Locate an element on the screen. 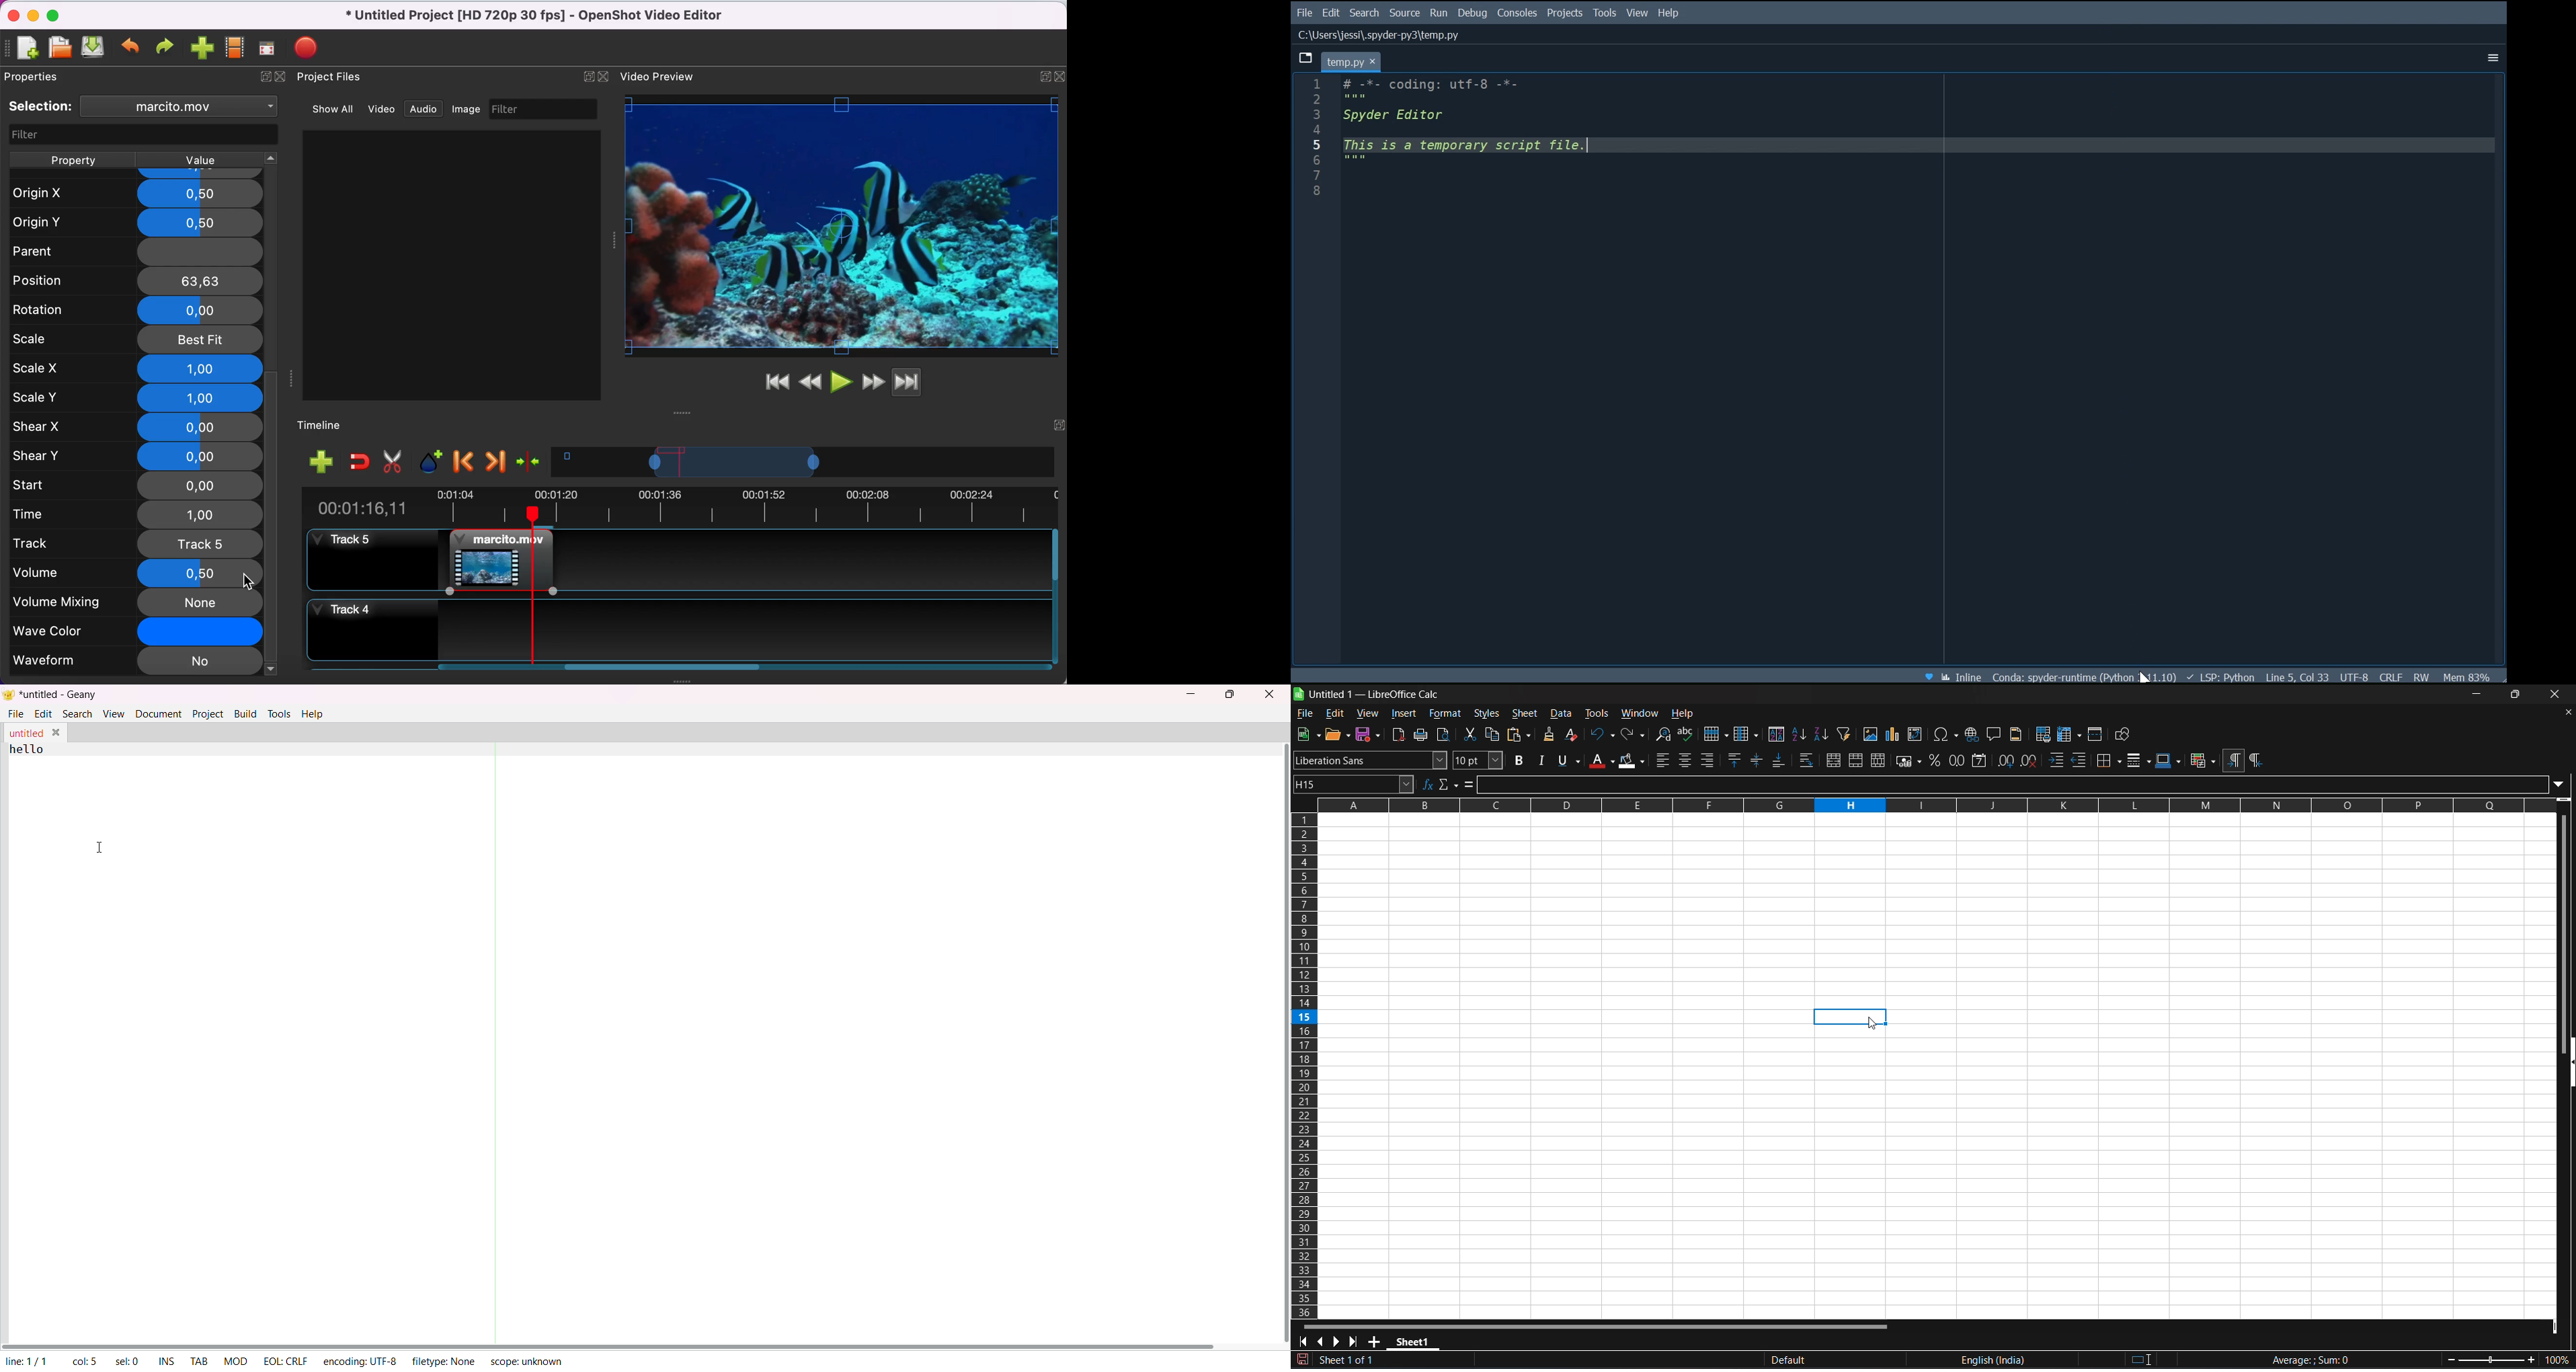  toggle print view is located at coordinates (1445, 735).